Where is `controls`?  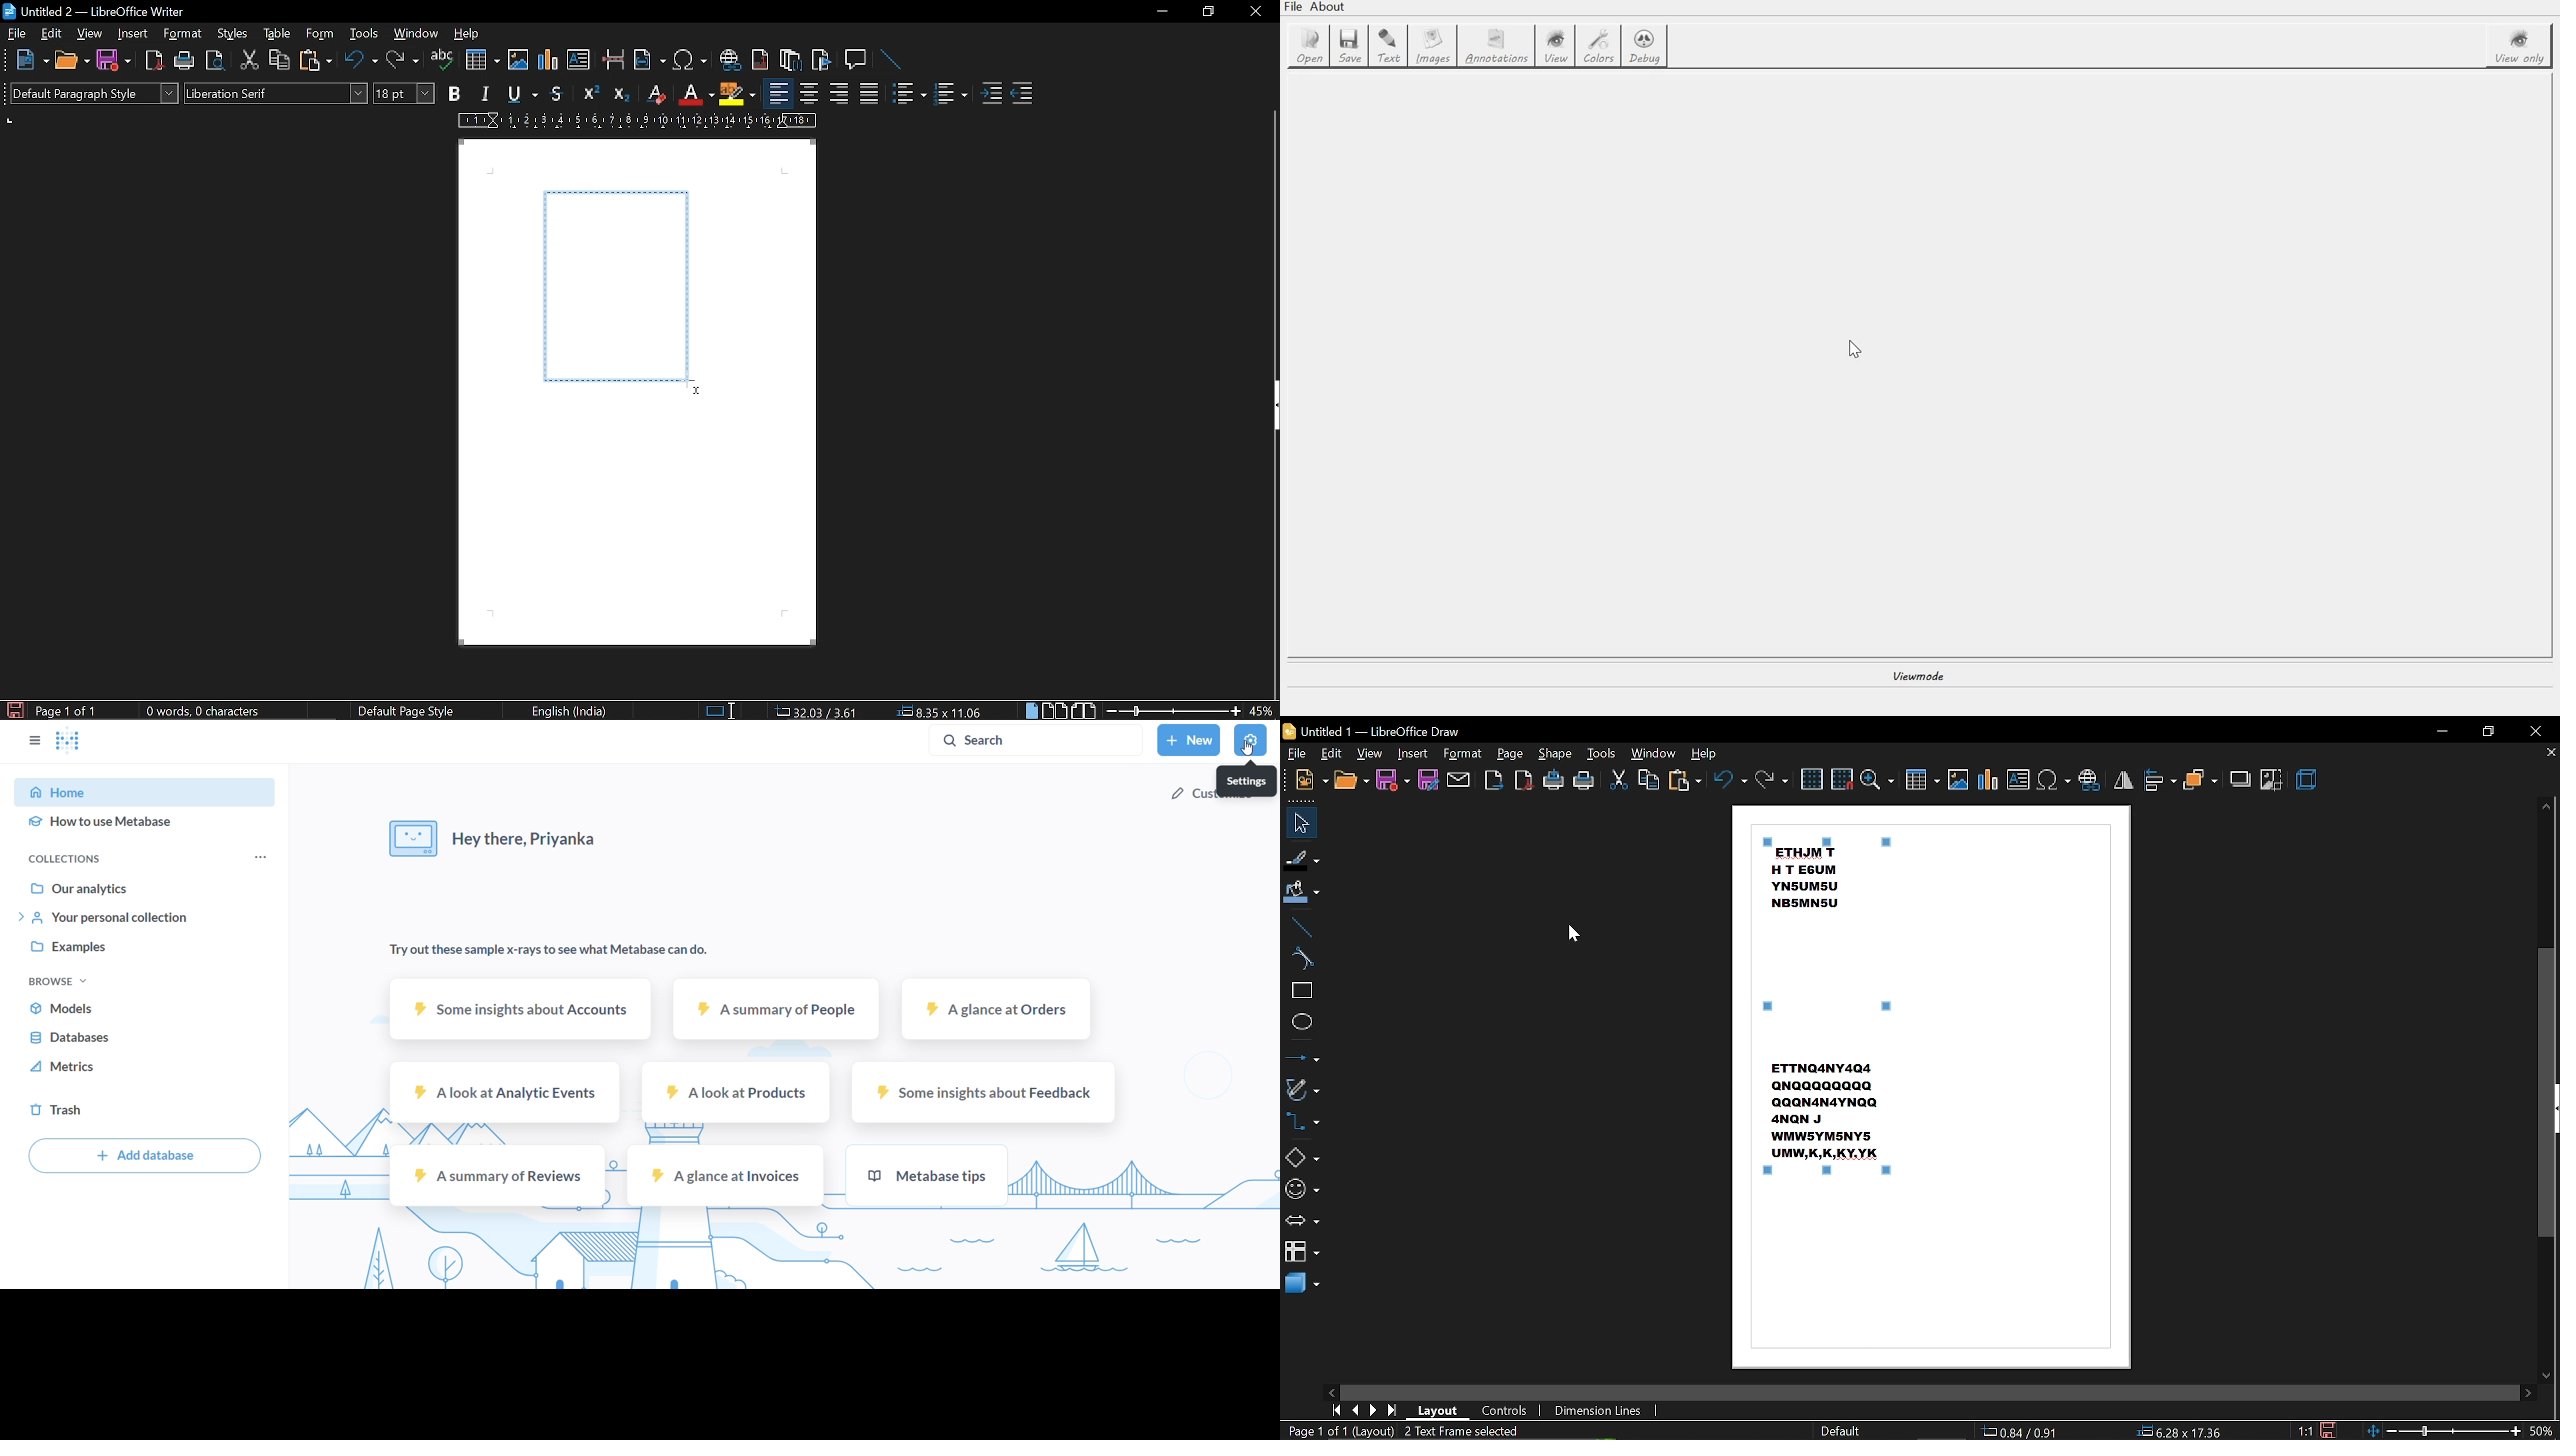
controls is located at coordinates (1509, 1411).